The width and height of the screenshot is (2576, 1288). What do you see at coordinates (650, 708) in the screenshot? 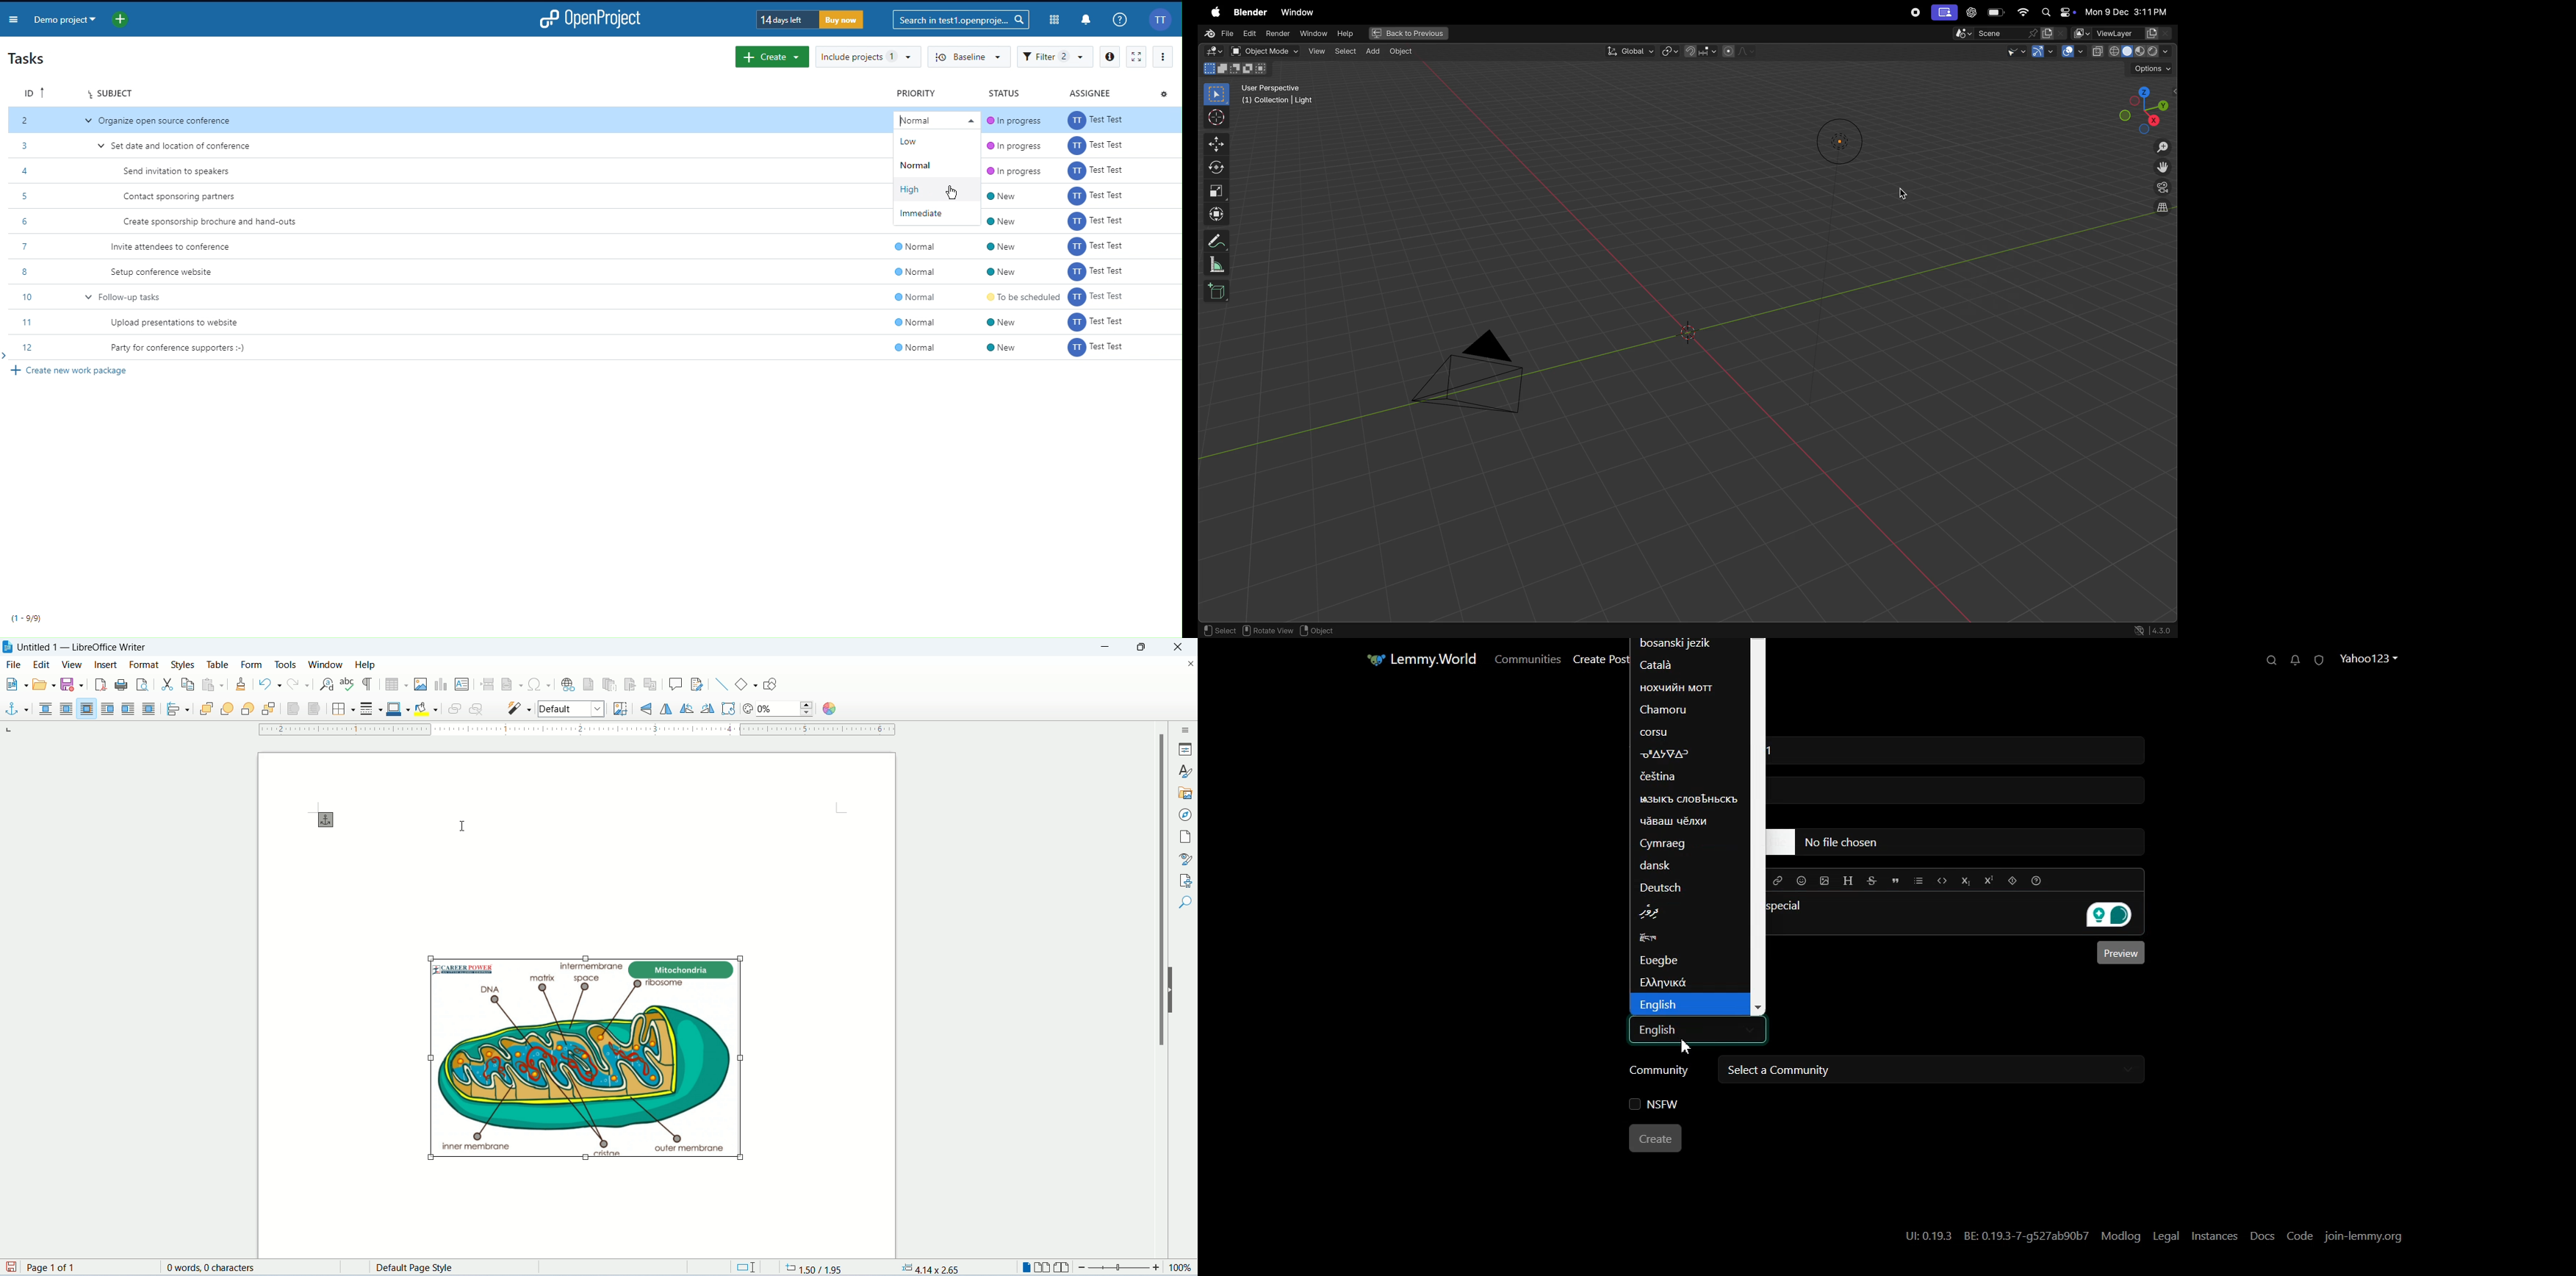
I see `flip horizontally` at bounding box center [650, 708].